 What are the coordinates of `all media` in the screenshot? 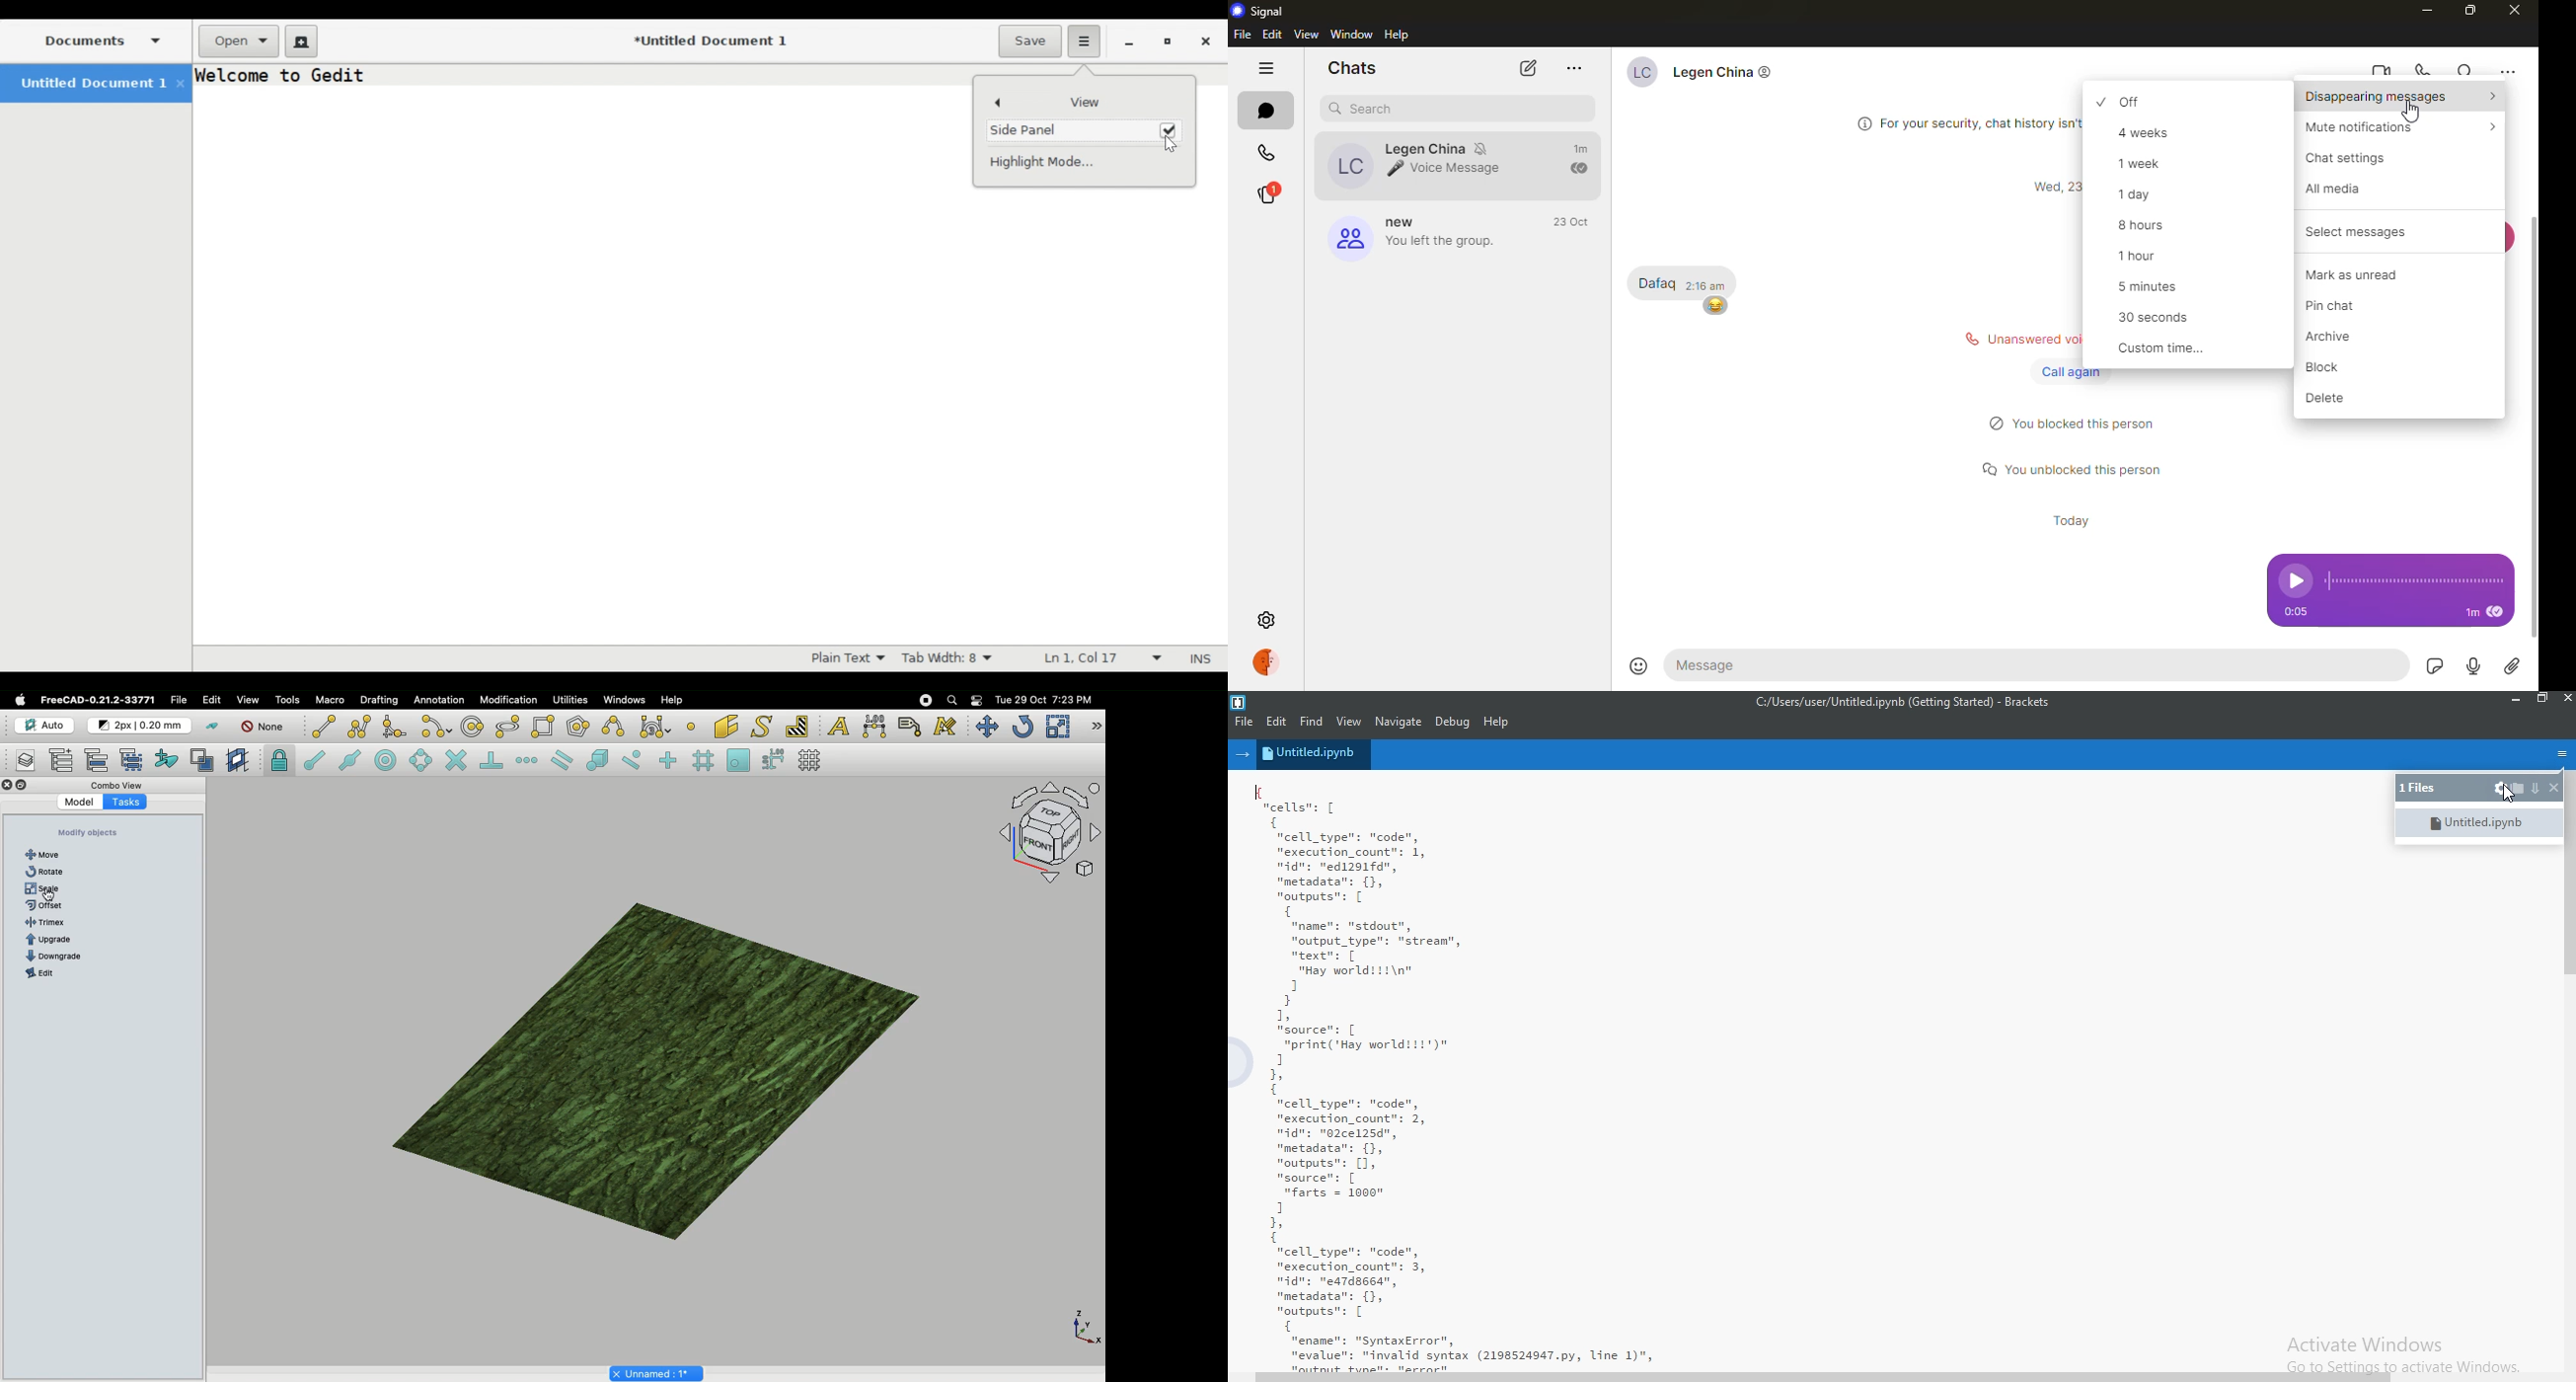 It's located at (2340, 188).